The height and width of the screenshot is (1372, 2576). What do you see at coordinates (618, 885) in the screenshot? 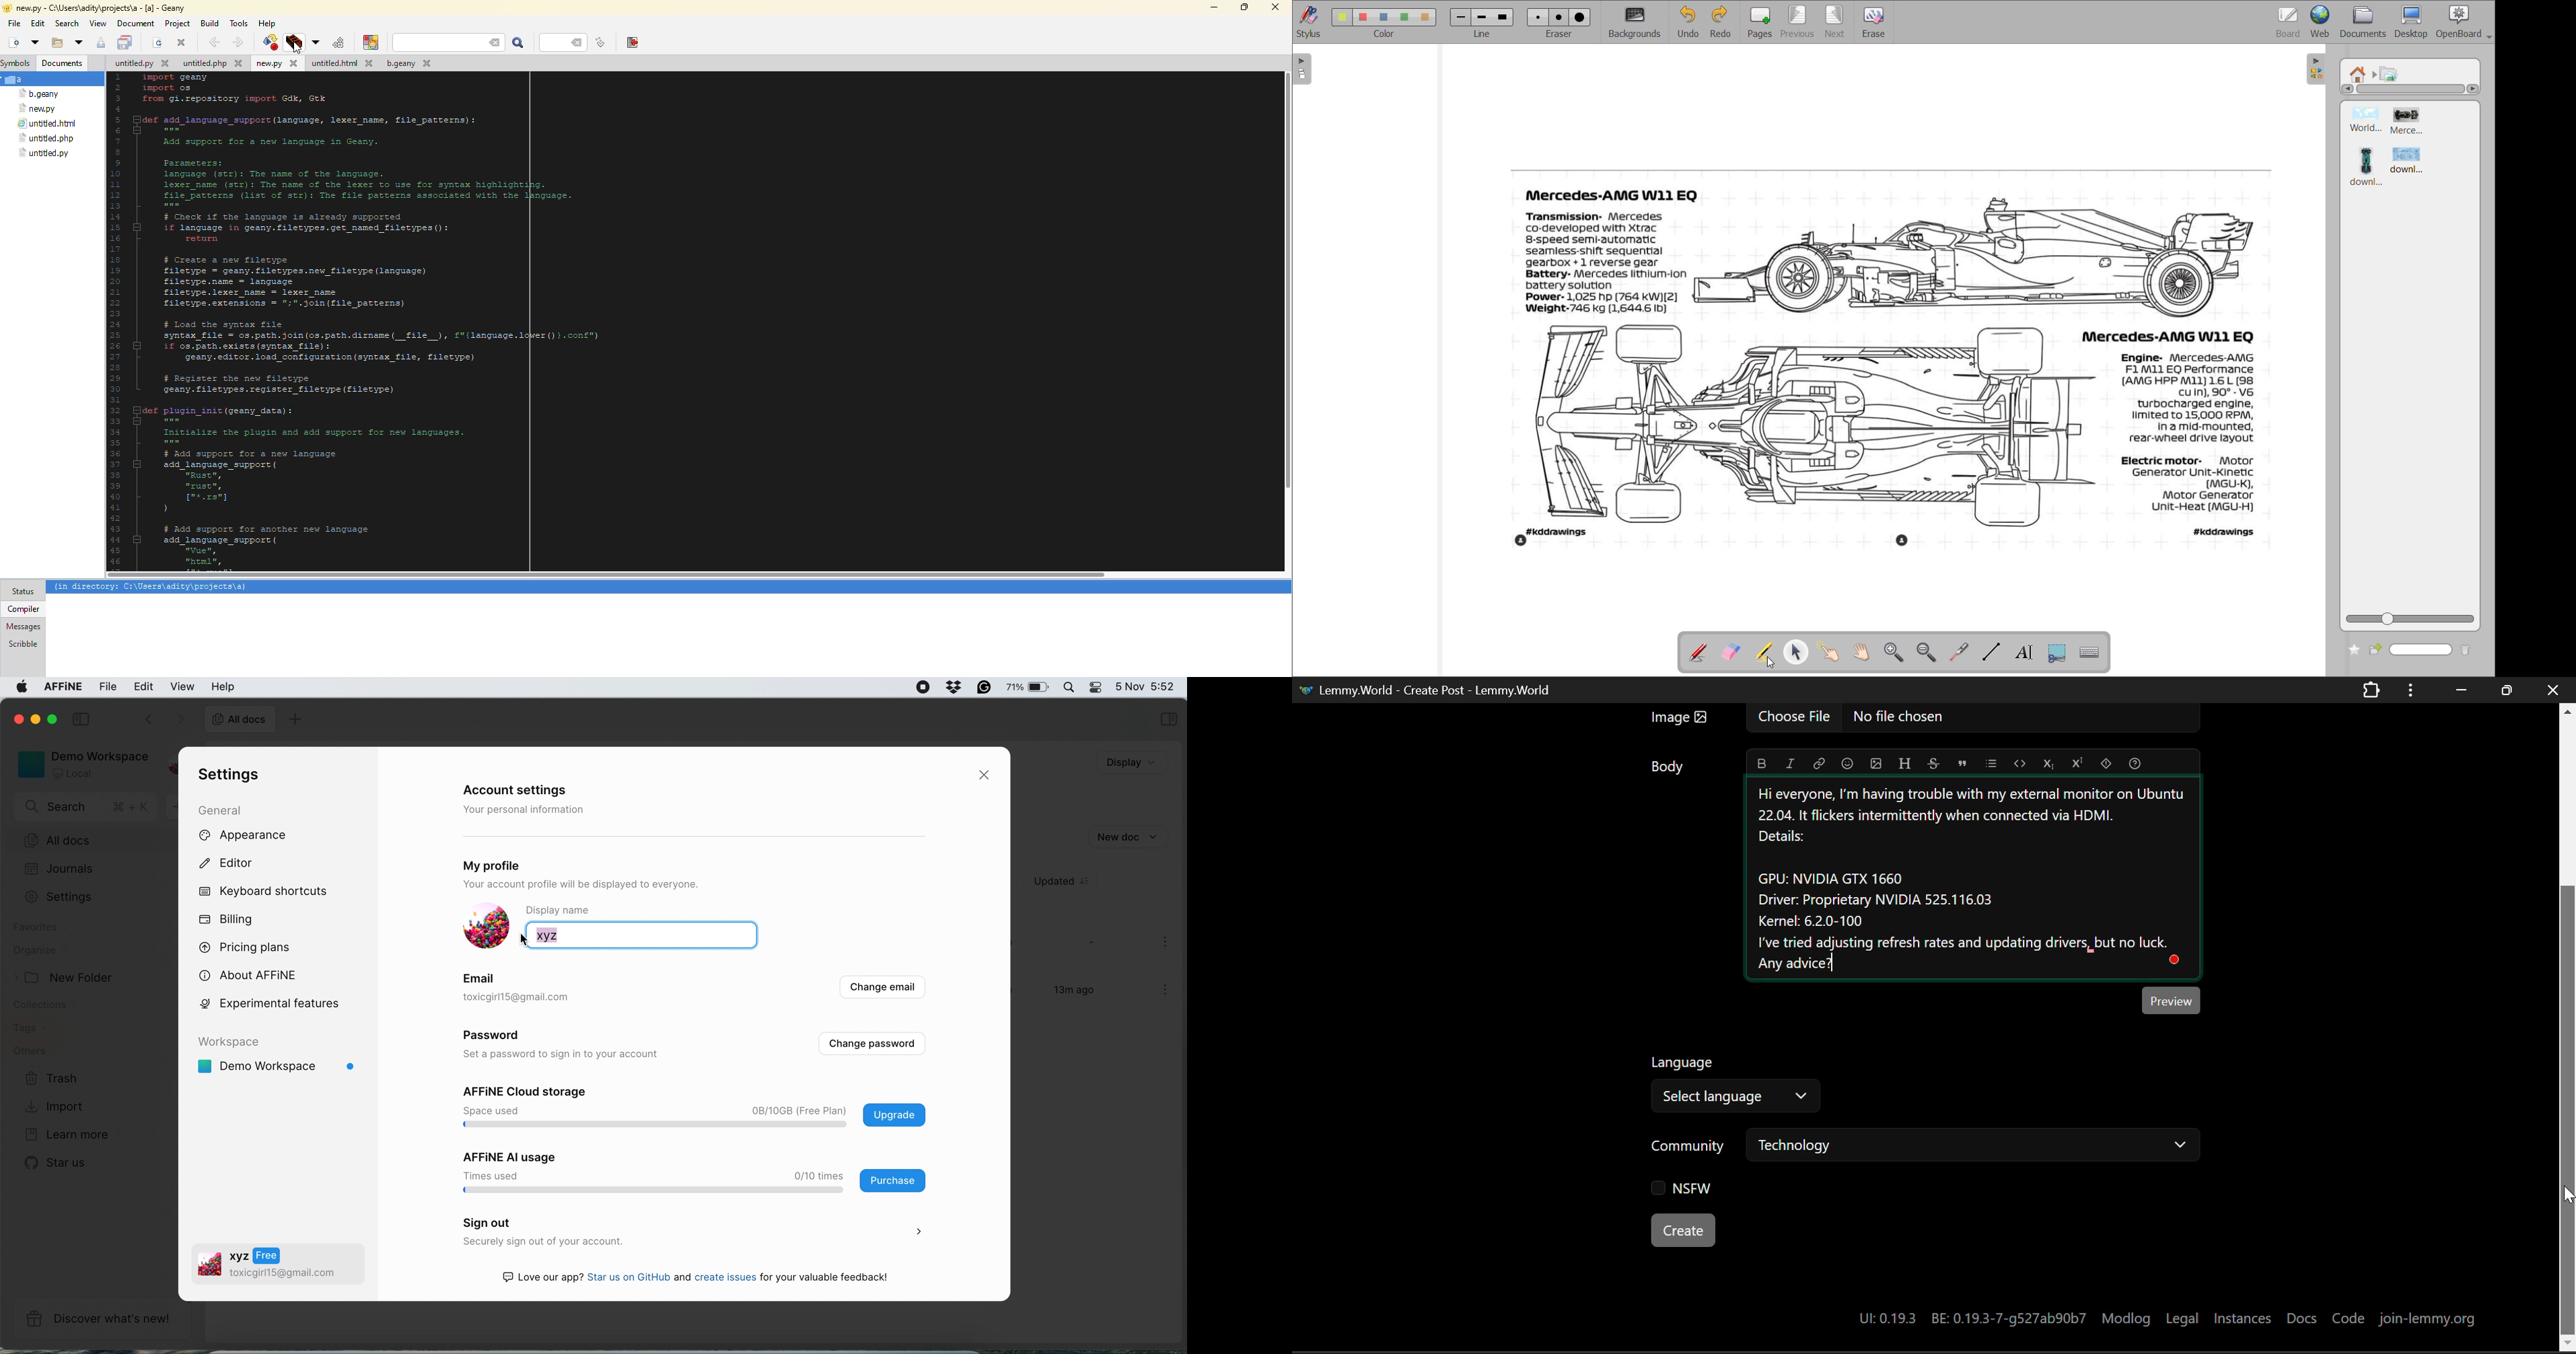
I see `Your account profile will be displayed to everyone.` at bounding box center [618, 885].